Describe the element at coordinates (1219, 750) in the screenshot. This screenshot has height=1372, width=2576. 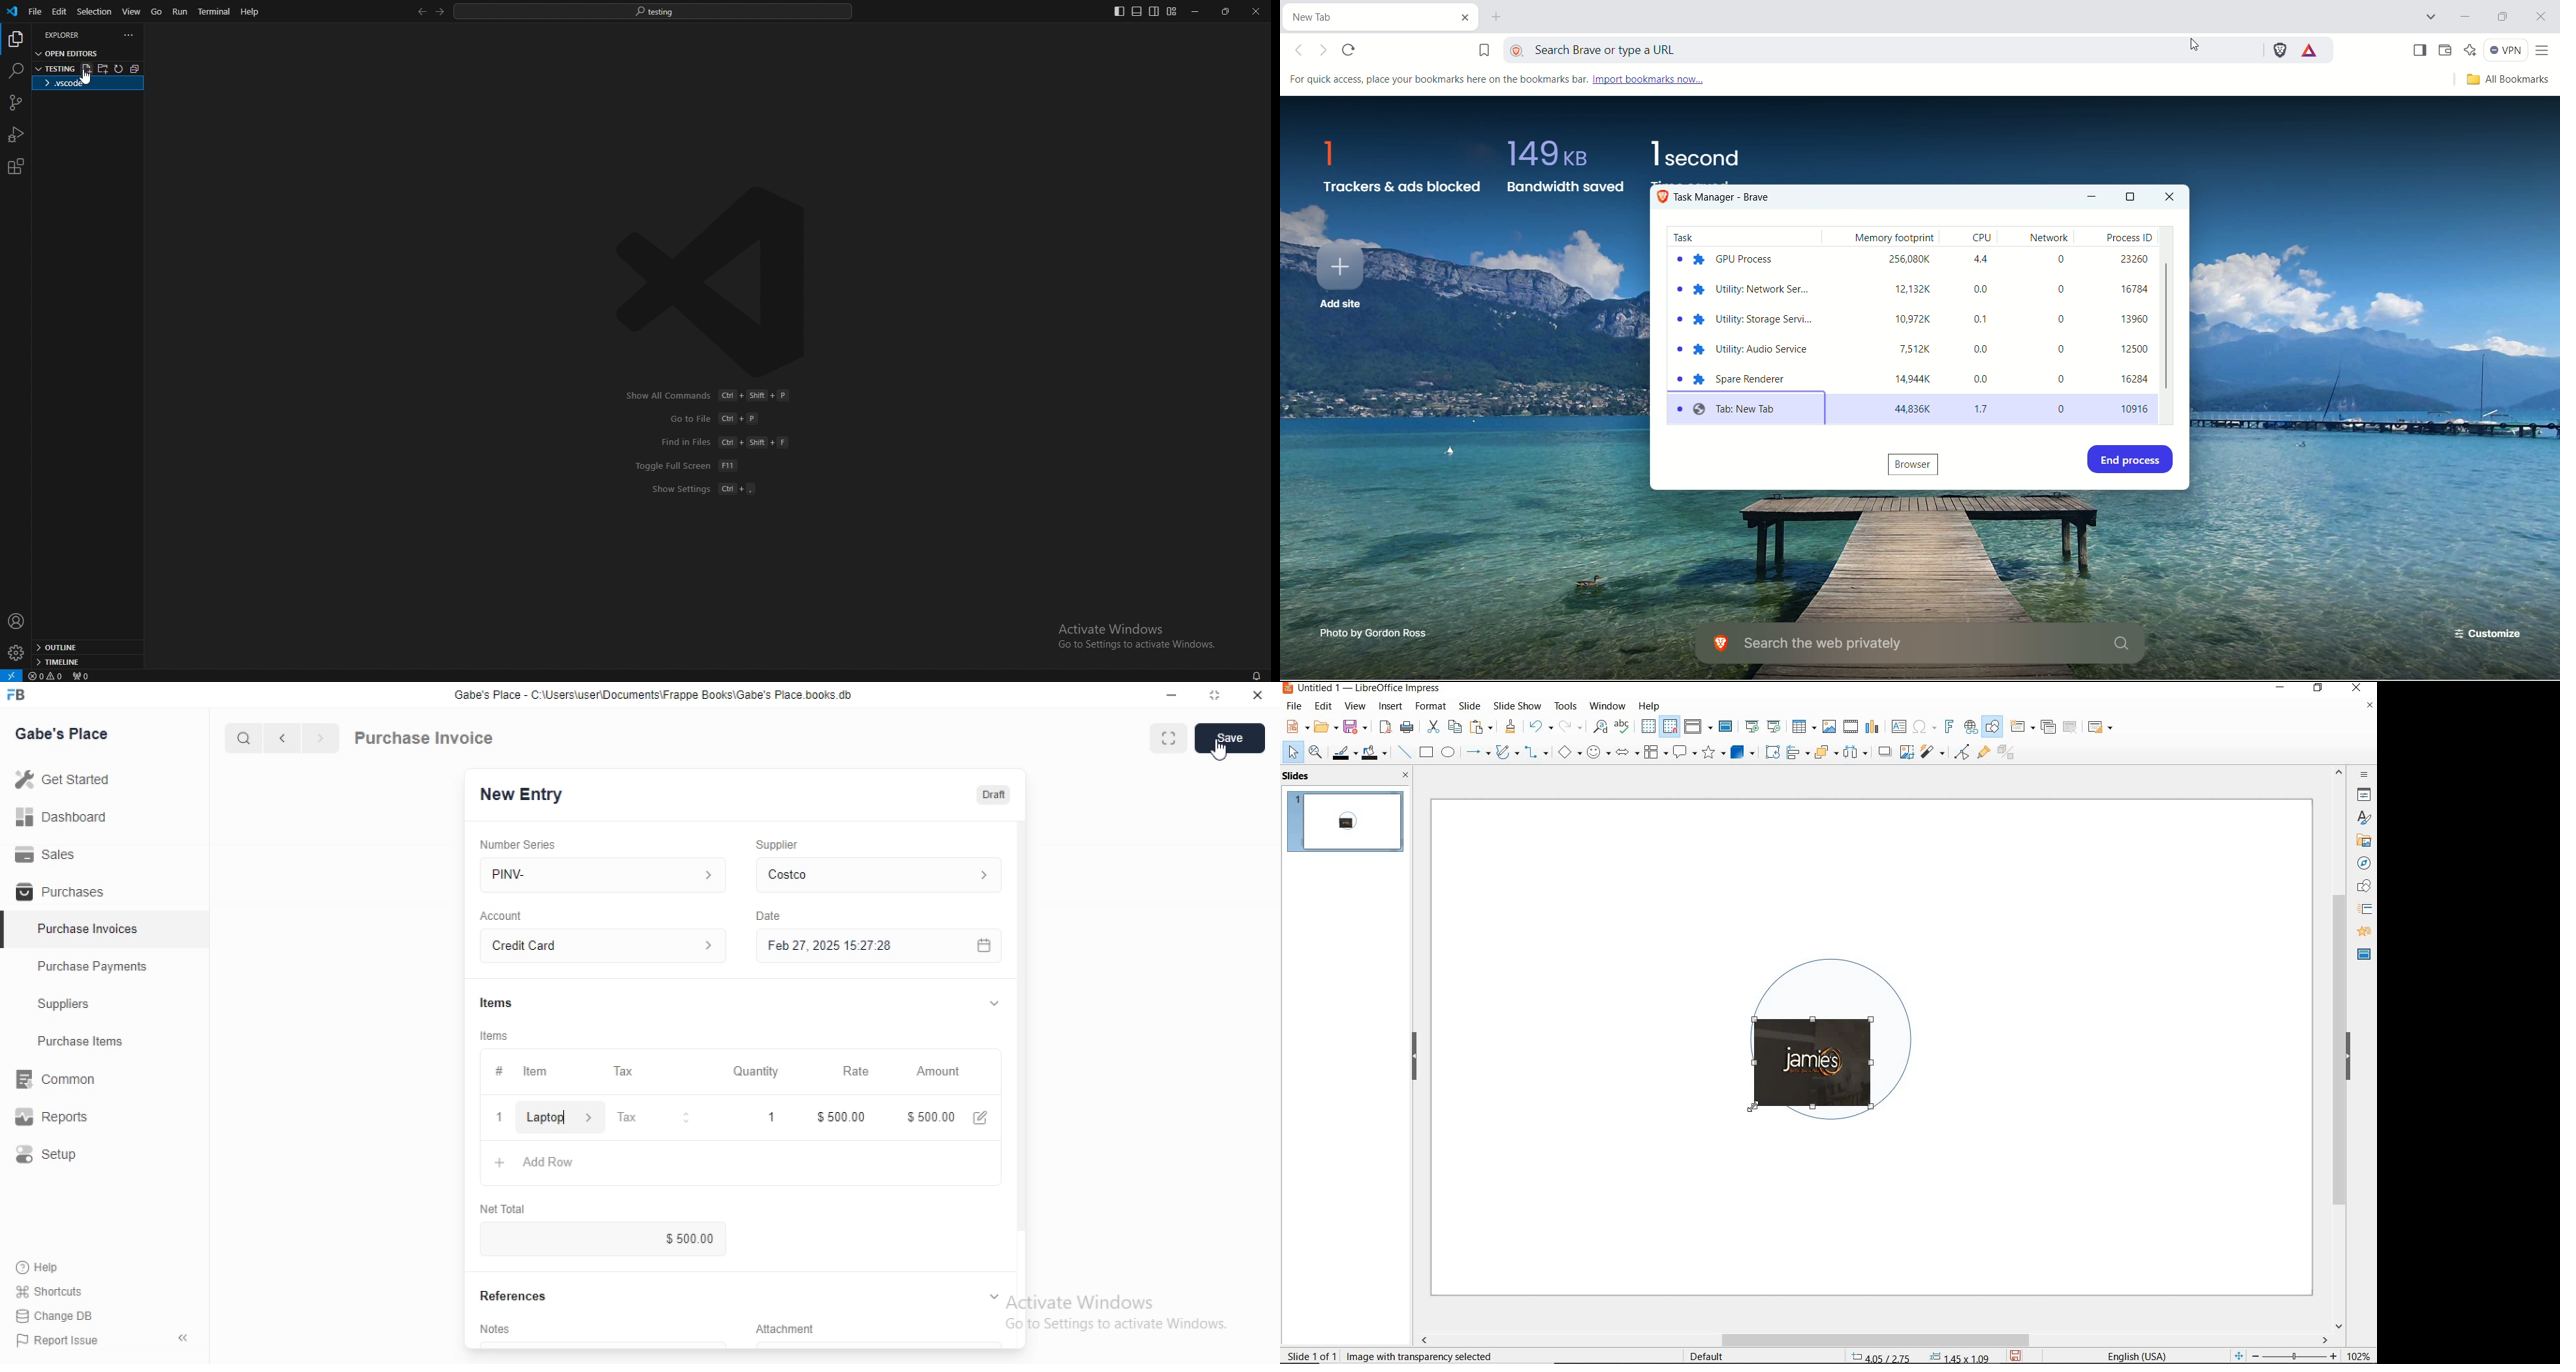
I see `Cursor` at that location.